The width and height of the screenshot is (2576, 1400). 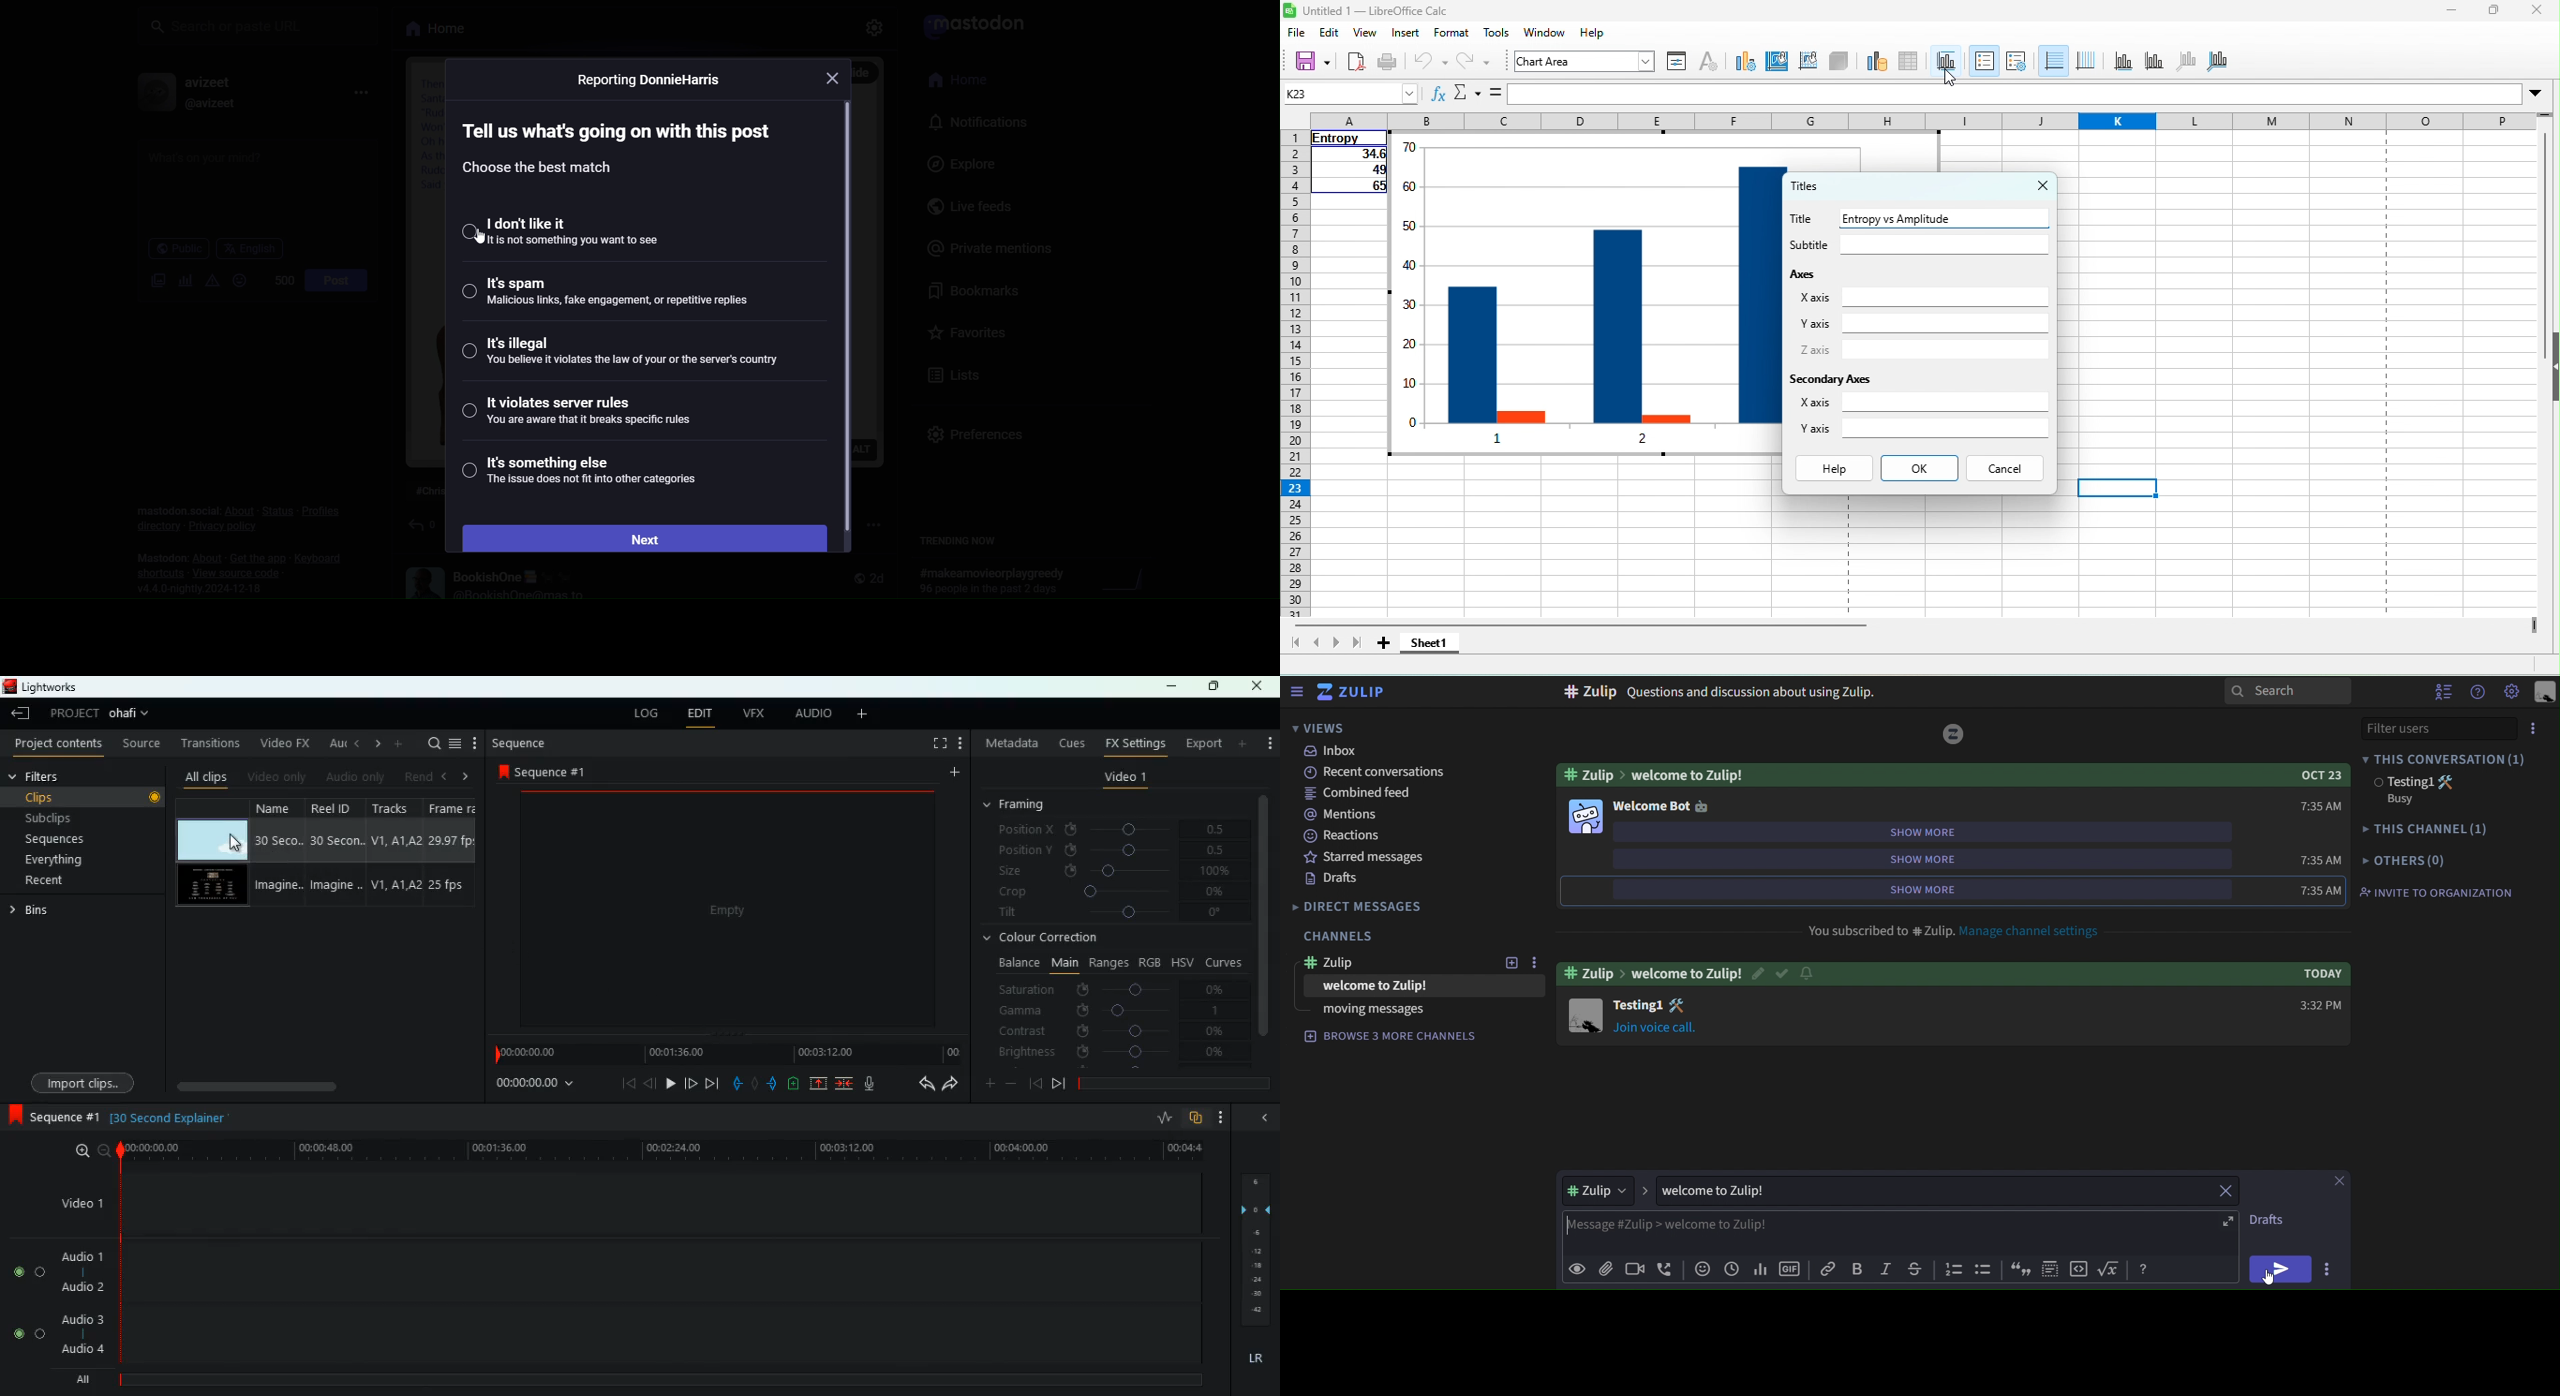 What do you see at coordinates (1790, 1269) in the screenshot?
I see `add gif` at bounding box center [1790, 1269].